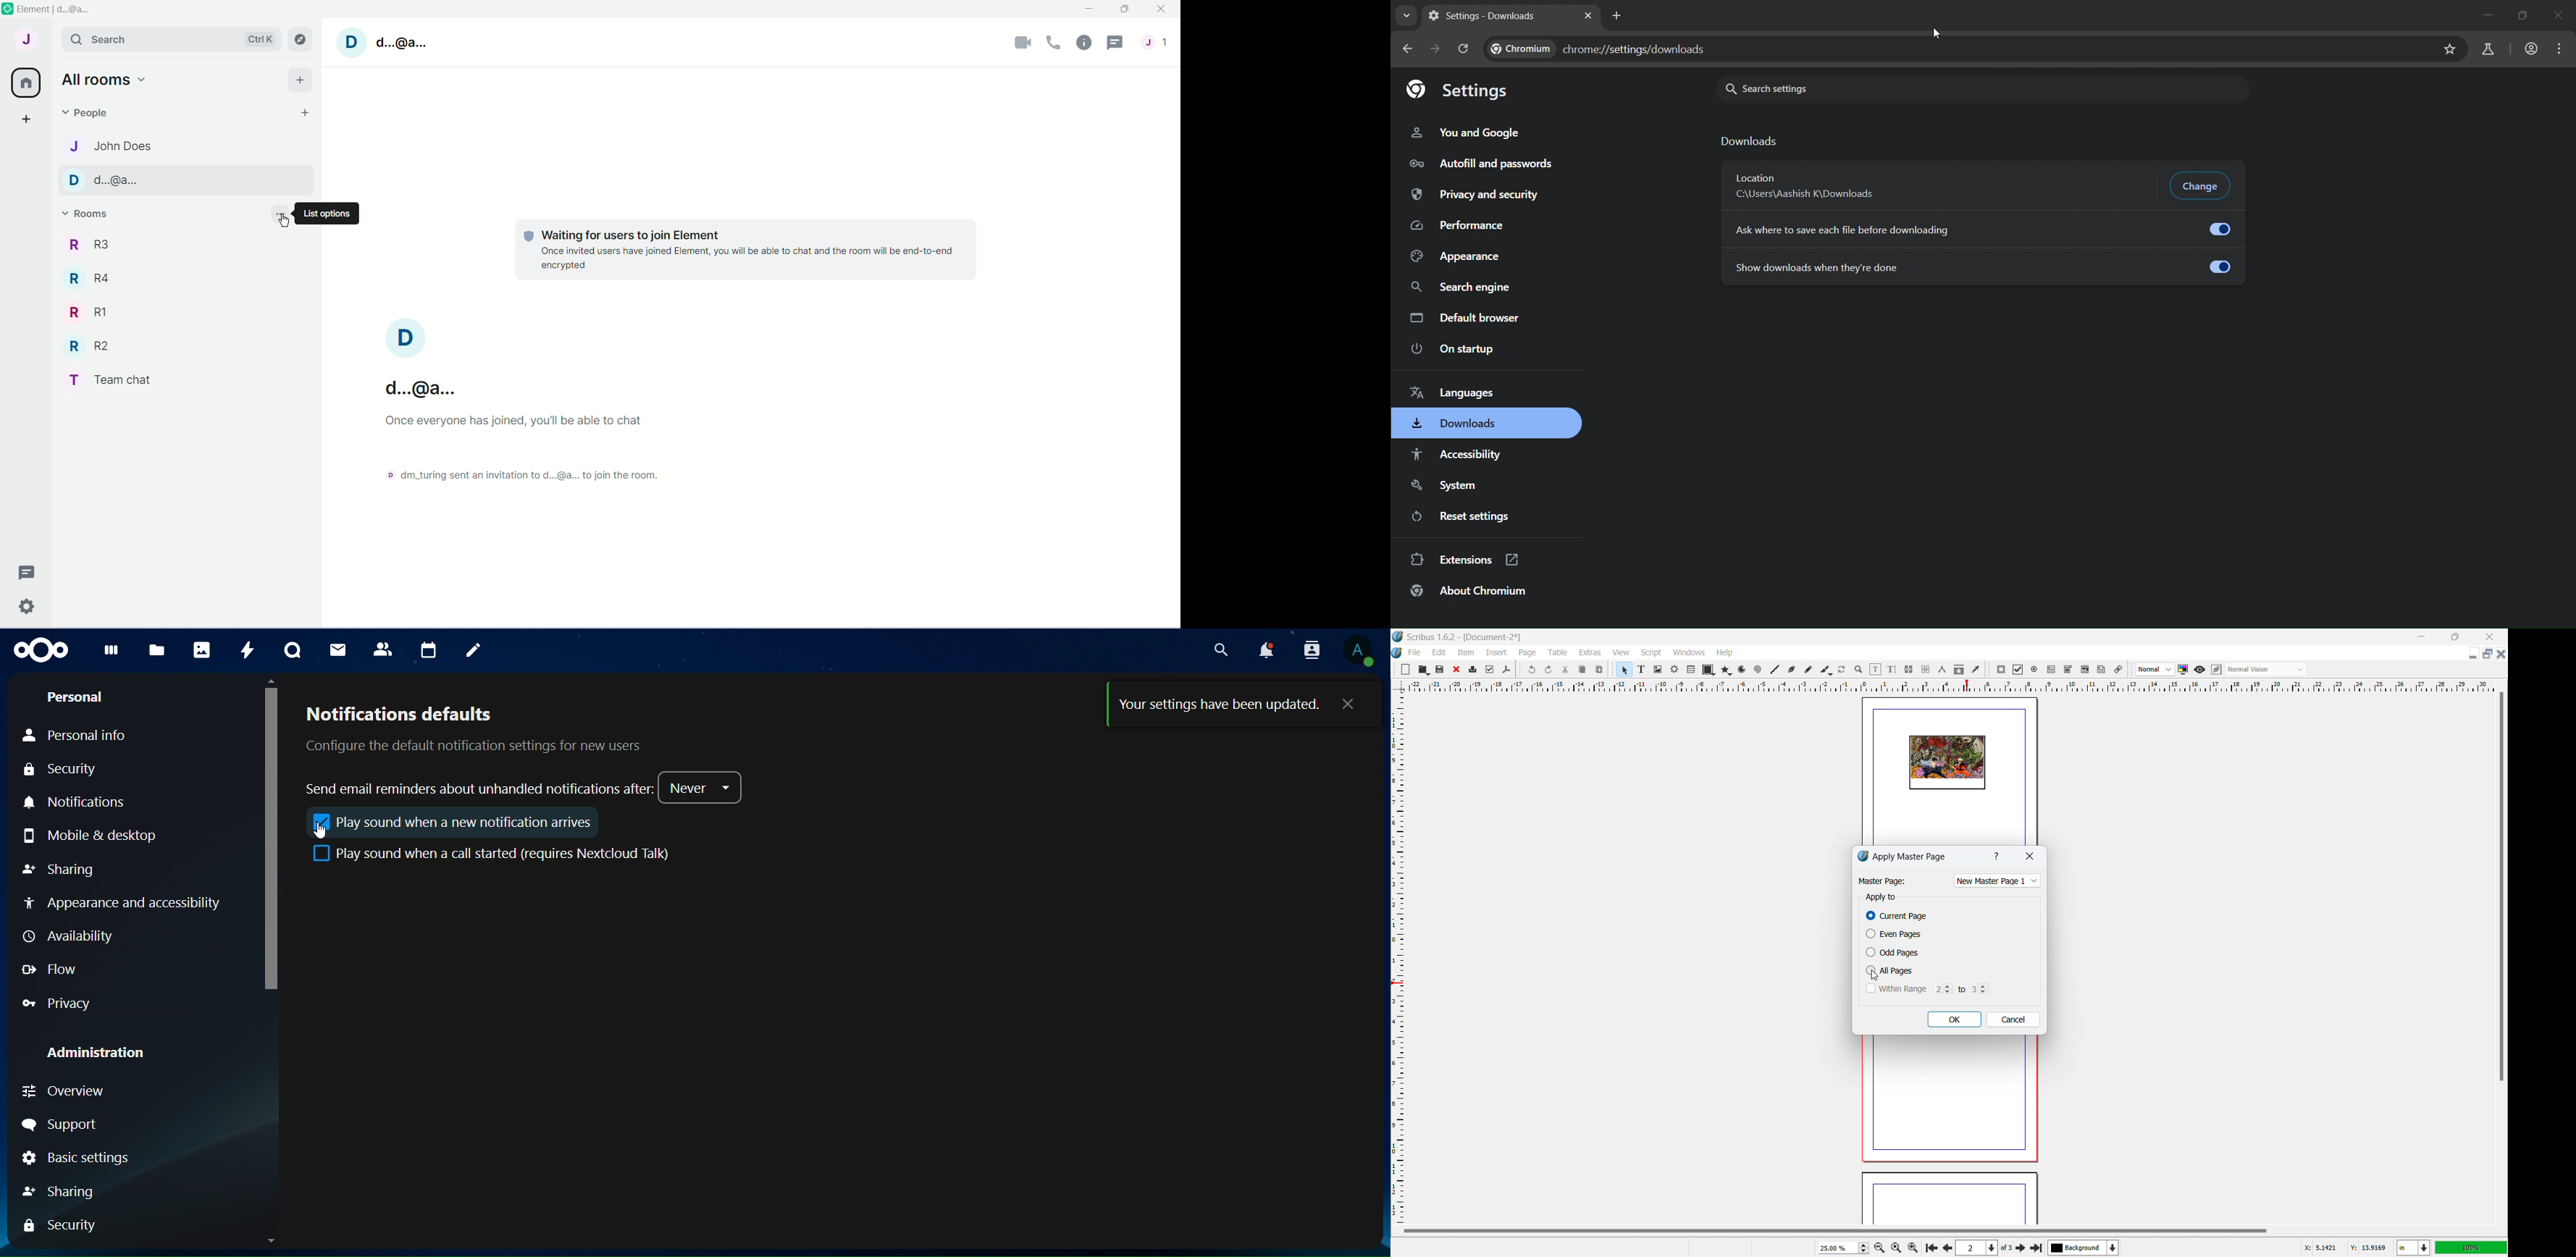 The width and height of the screenshot is (2576, 1260). What do you see at coordinates (91, 113) in the screenshot?
I see `People` at bounding box center [91, 113].